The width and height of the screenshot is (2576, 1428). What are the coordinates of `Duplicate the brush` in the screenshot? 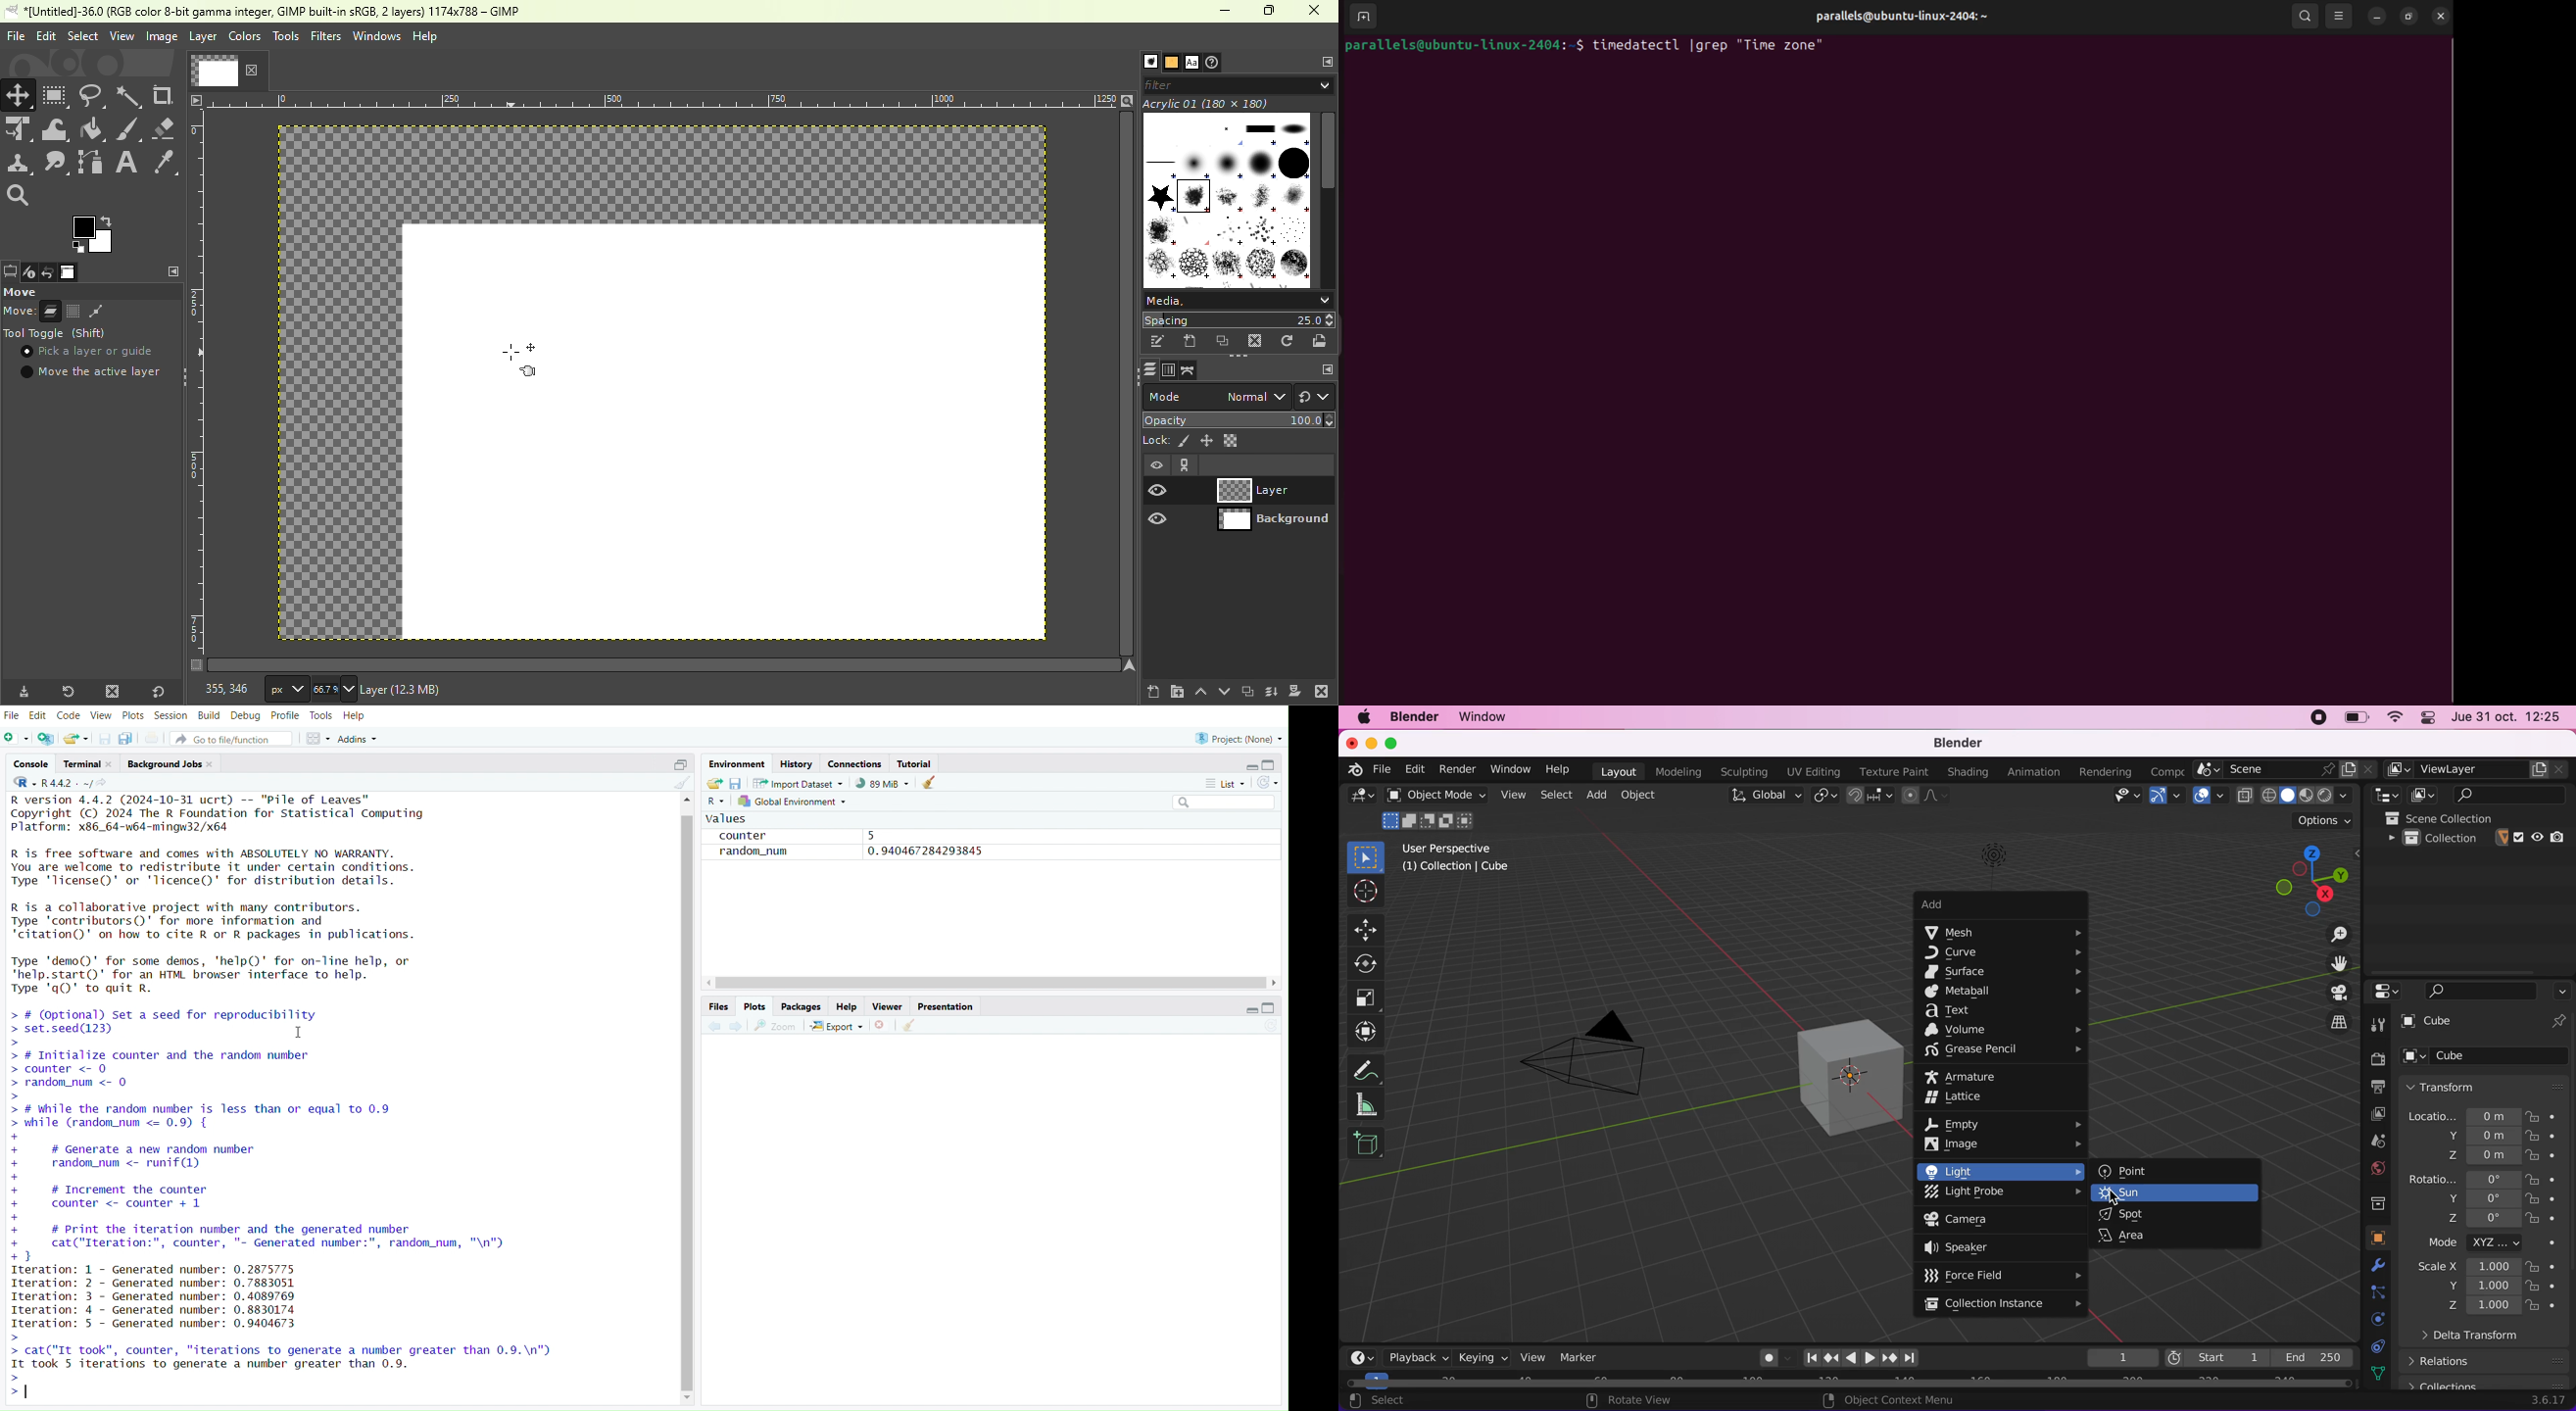 It's located at (1223, 343).